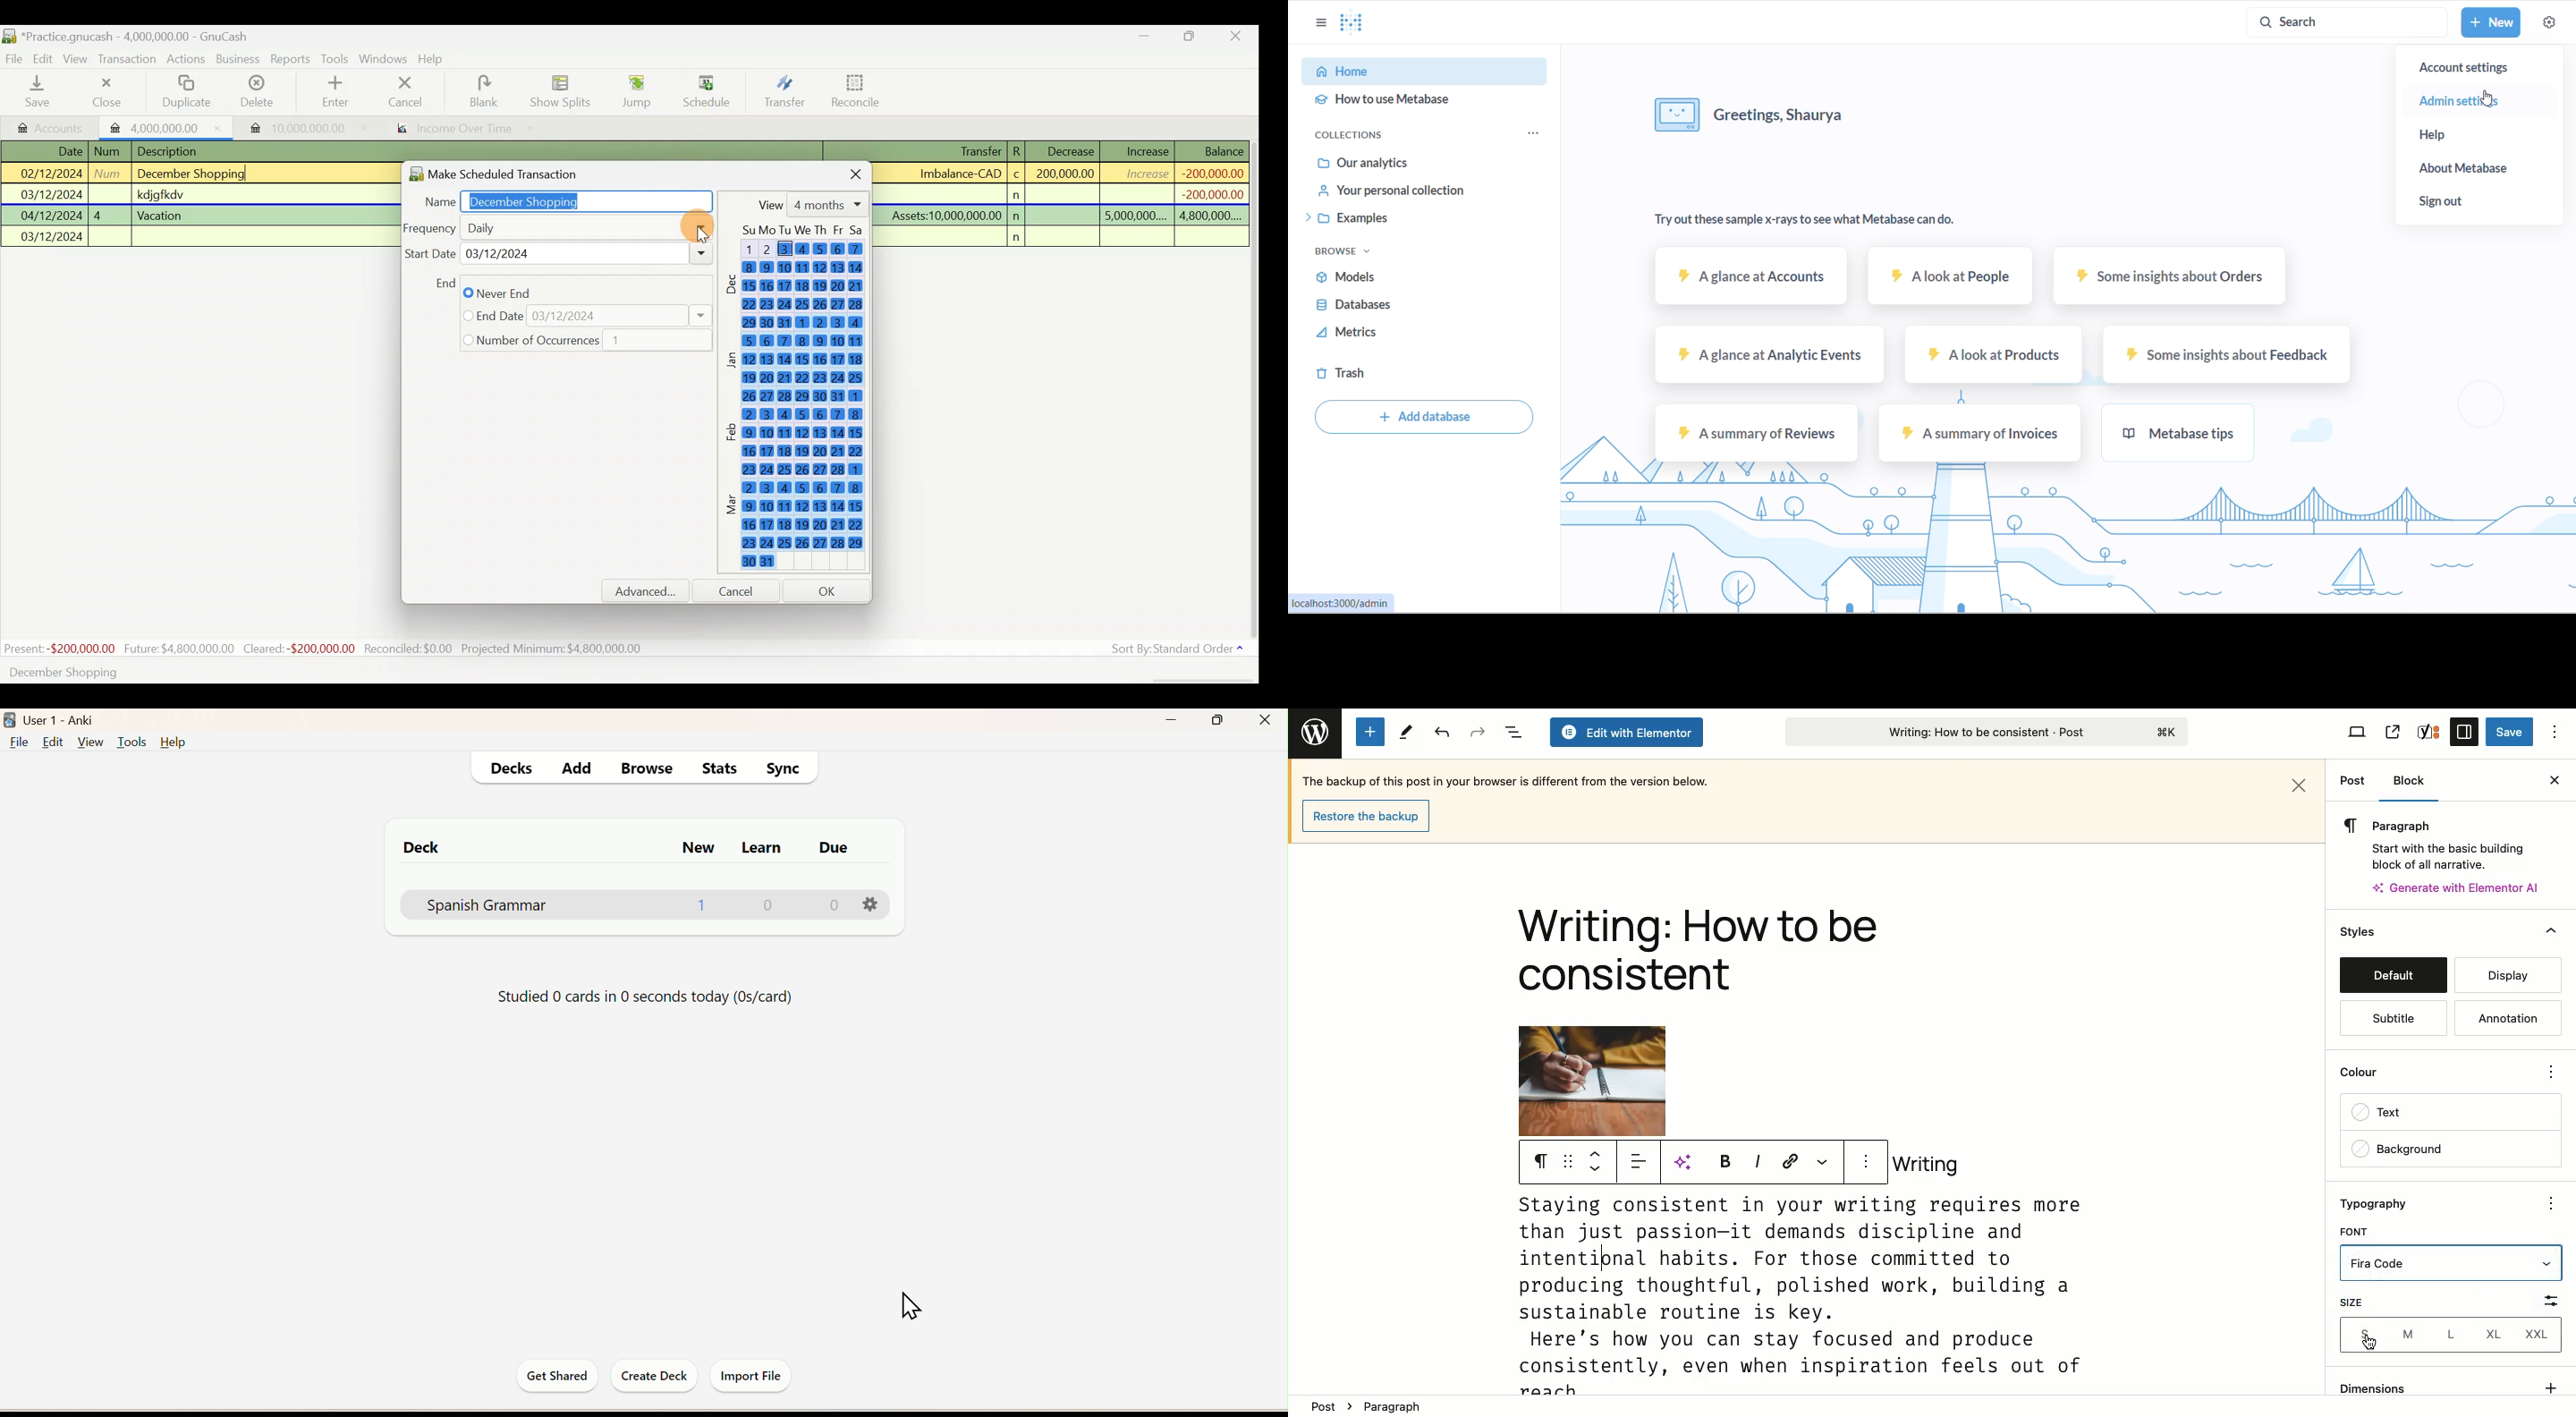  I want to click on Move up down, so click(1599, 1161).